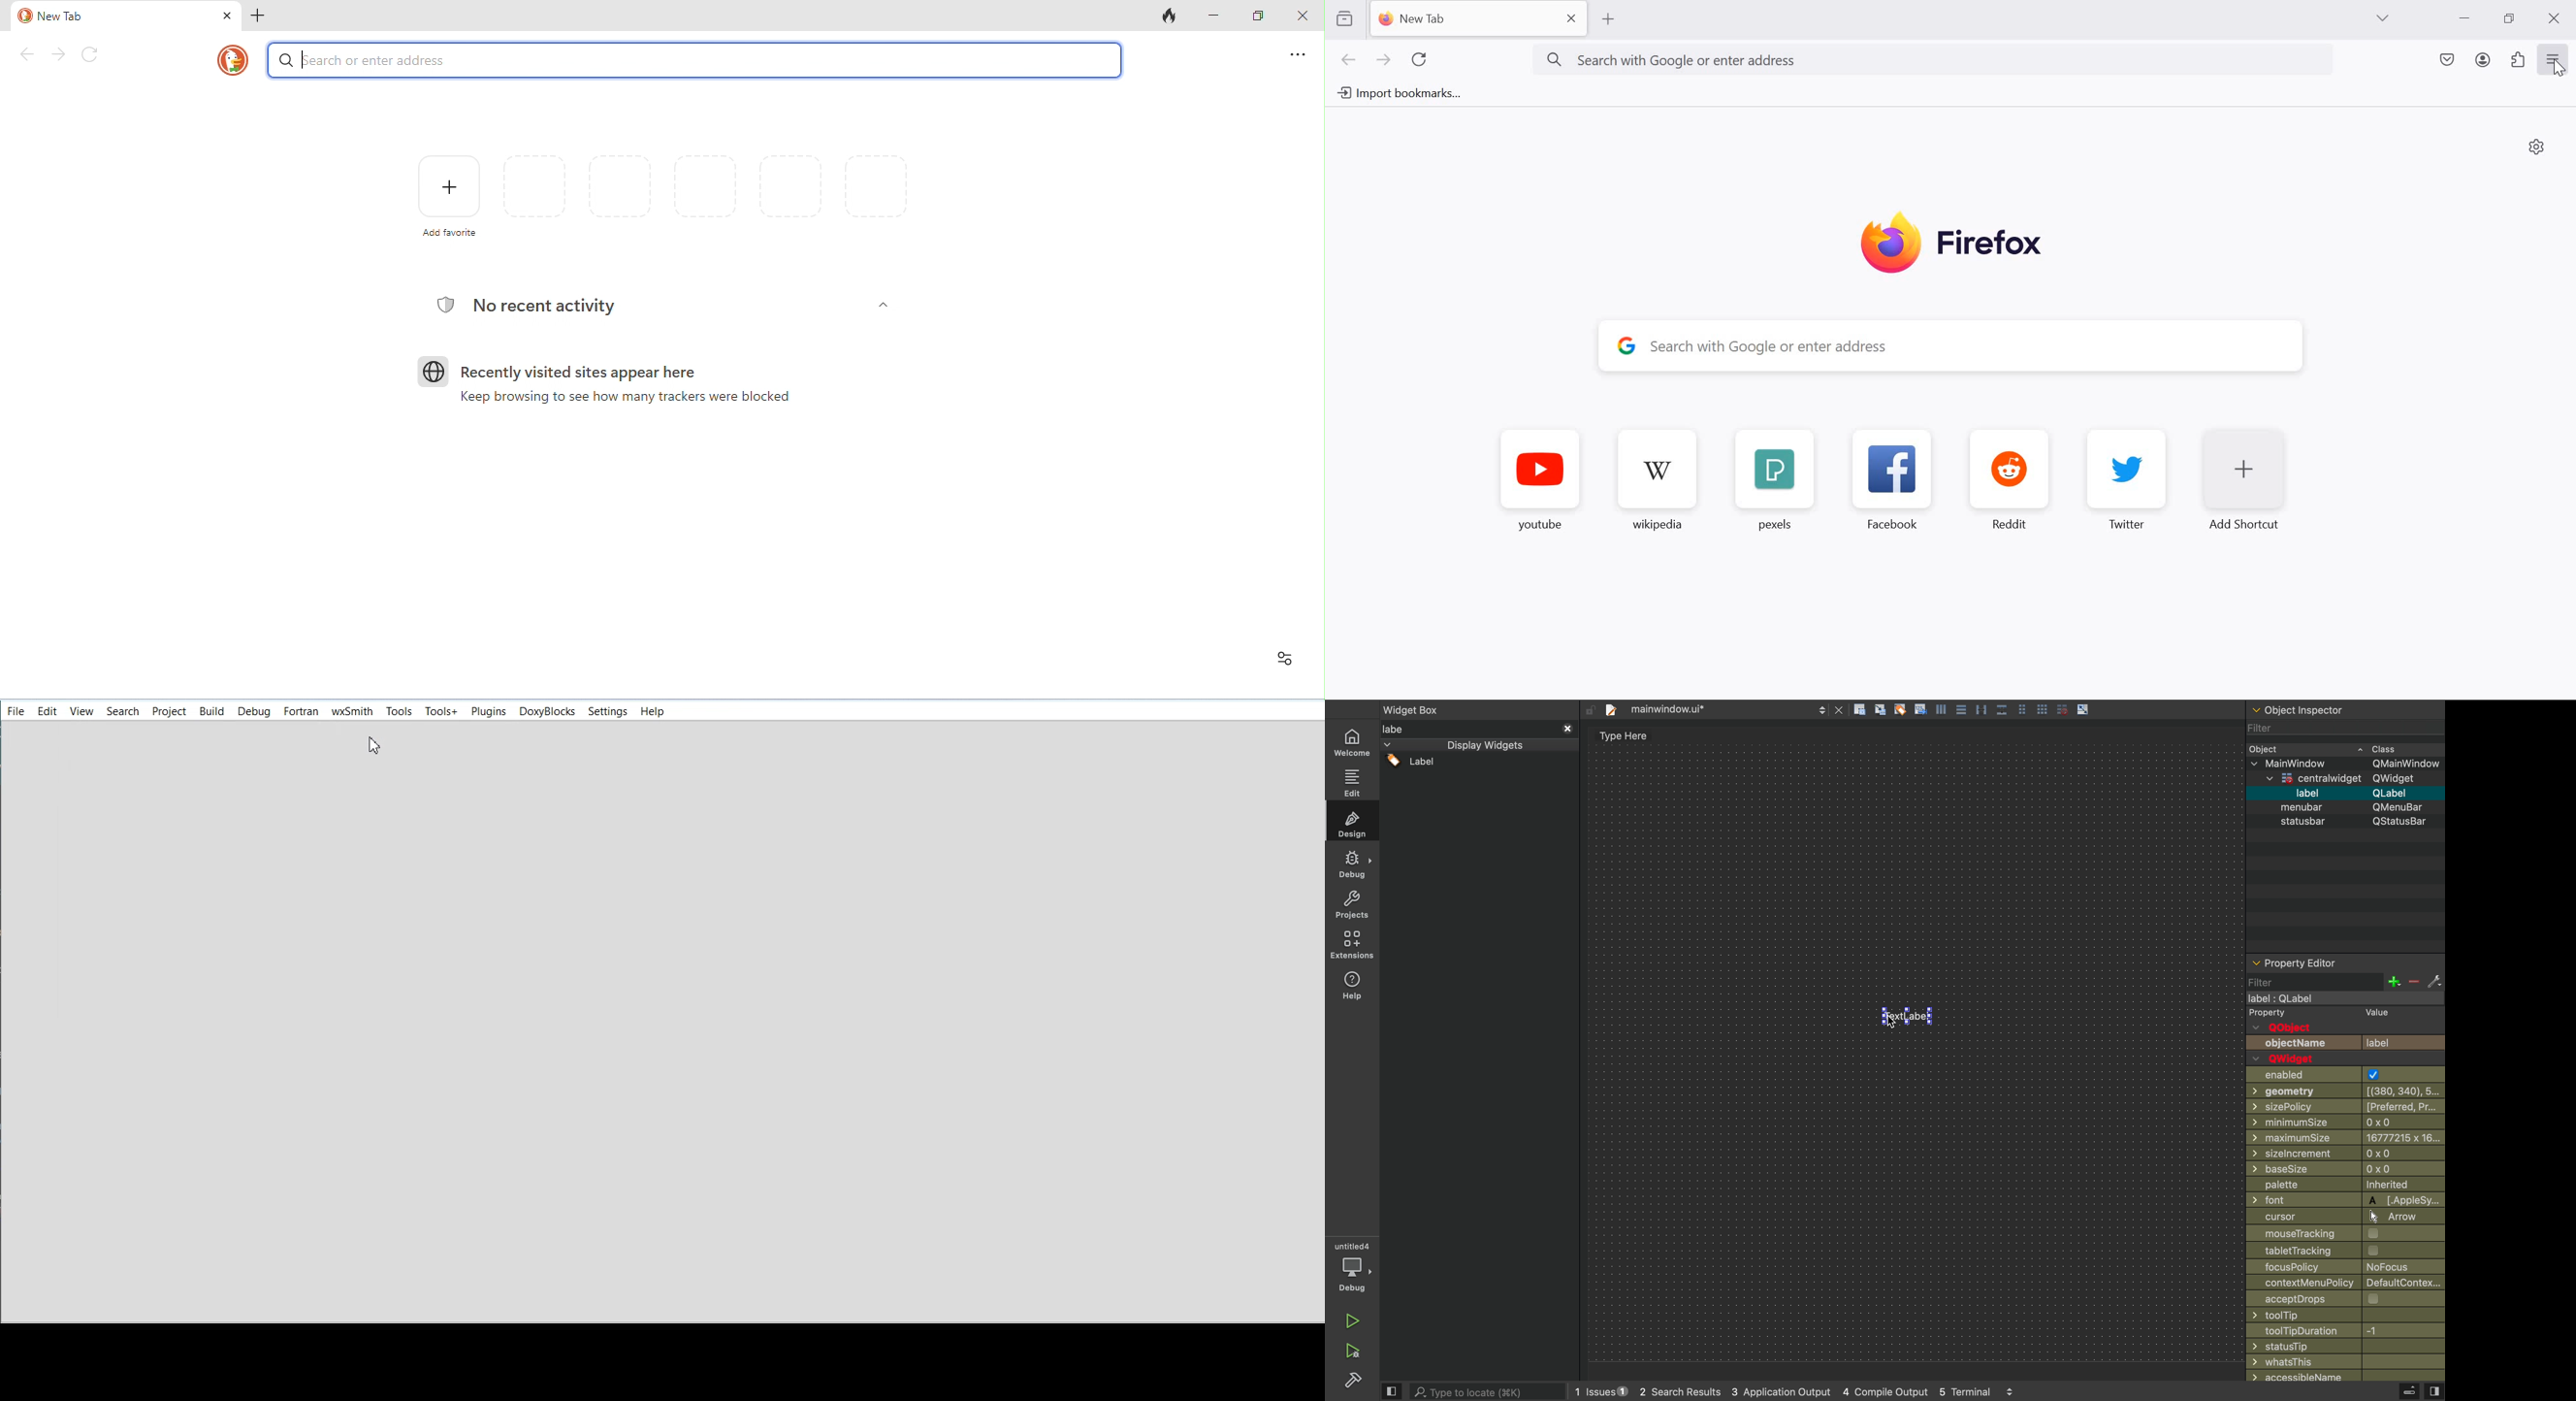 This screenshot has width=2576, height=1428. What do you see at coordinates (82, 711) in the screenshot?
I see `View` at bounding box center [82, 711].